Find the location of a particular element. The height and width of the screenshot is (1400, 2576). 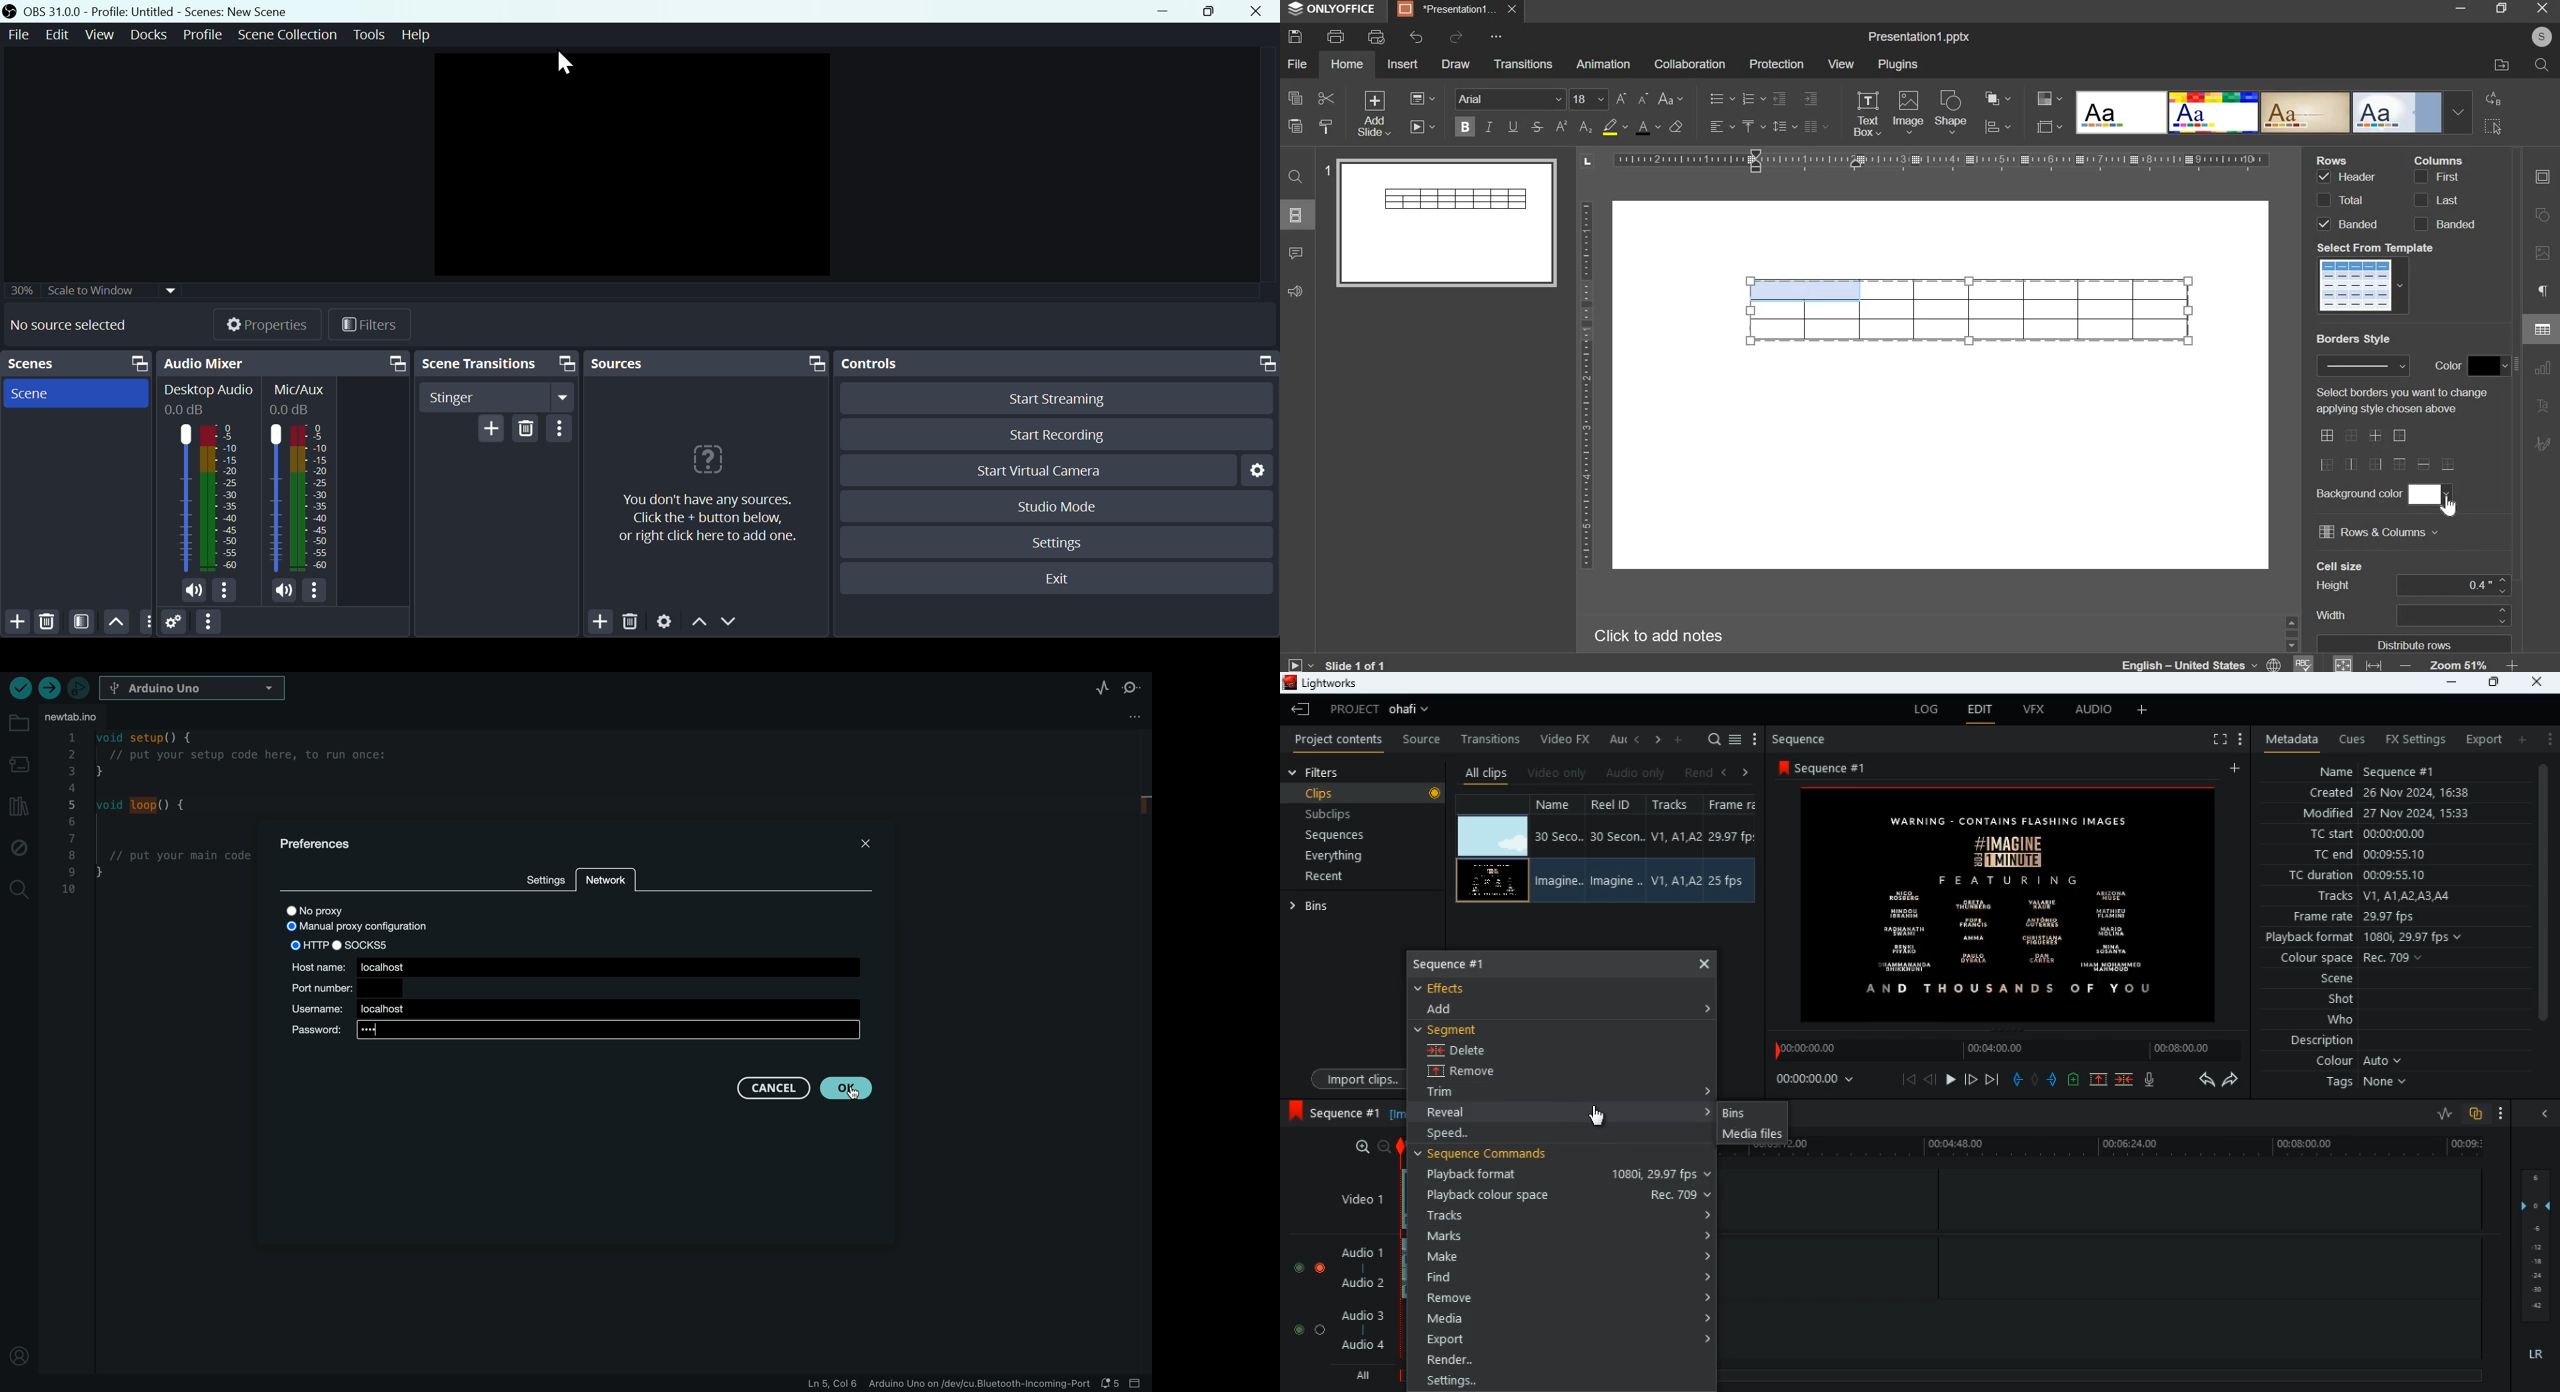

Add is located at coordinates (491, 429).